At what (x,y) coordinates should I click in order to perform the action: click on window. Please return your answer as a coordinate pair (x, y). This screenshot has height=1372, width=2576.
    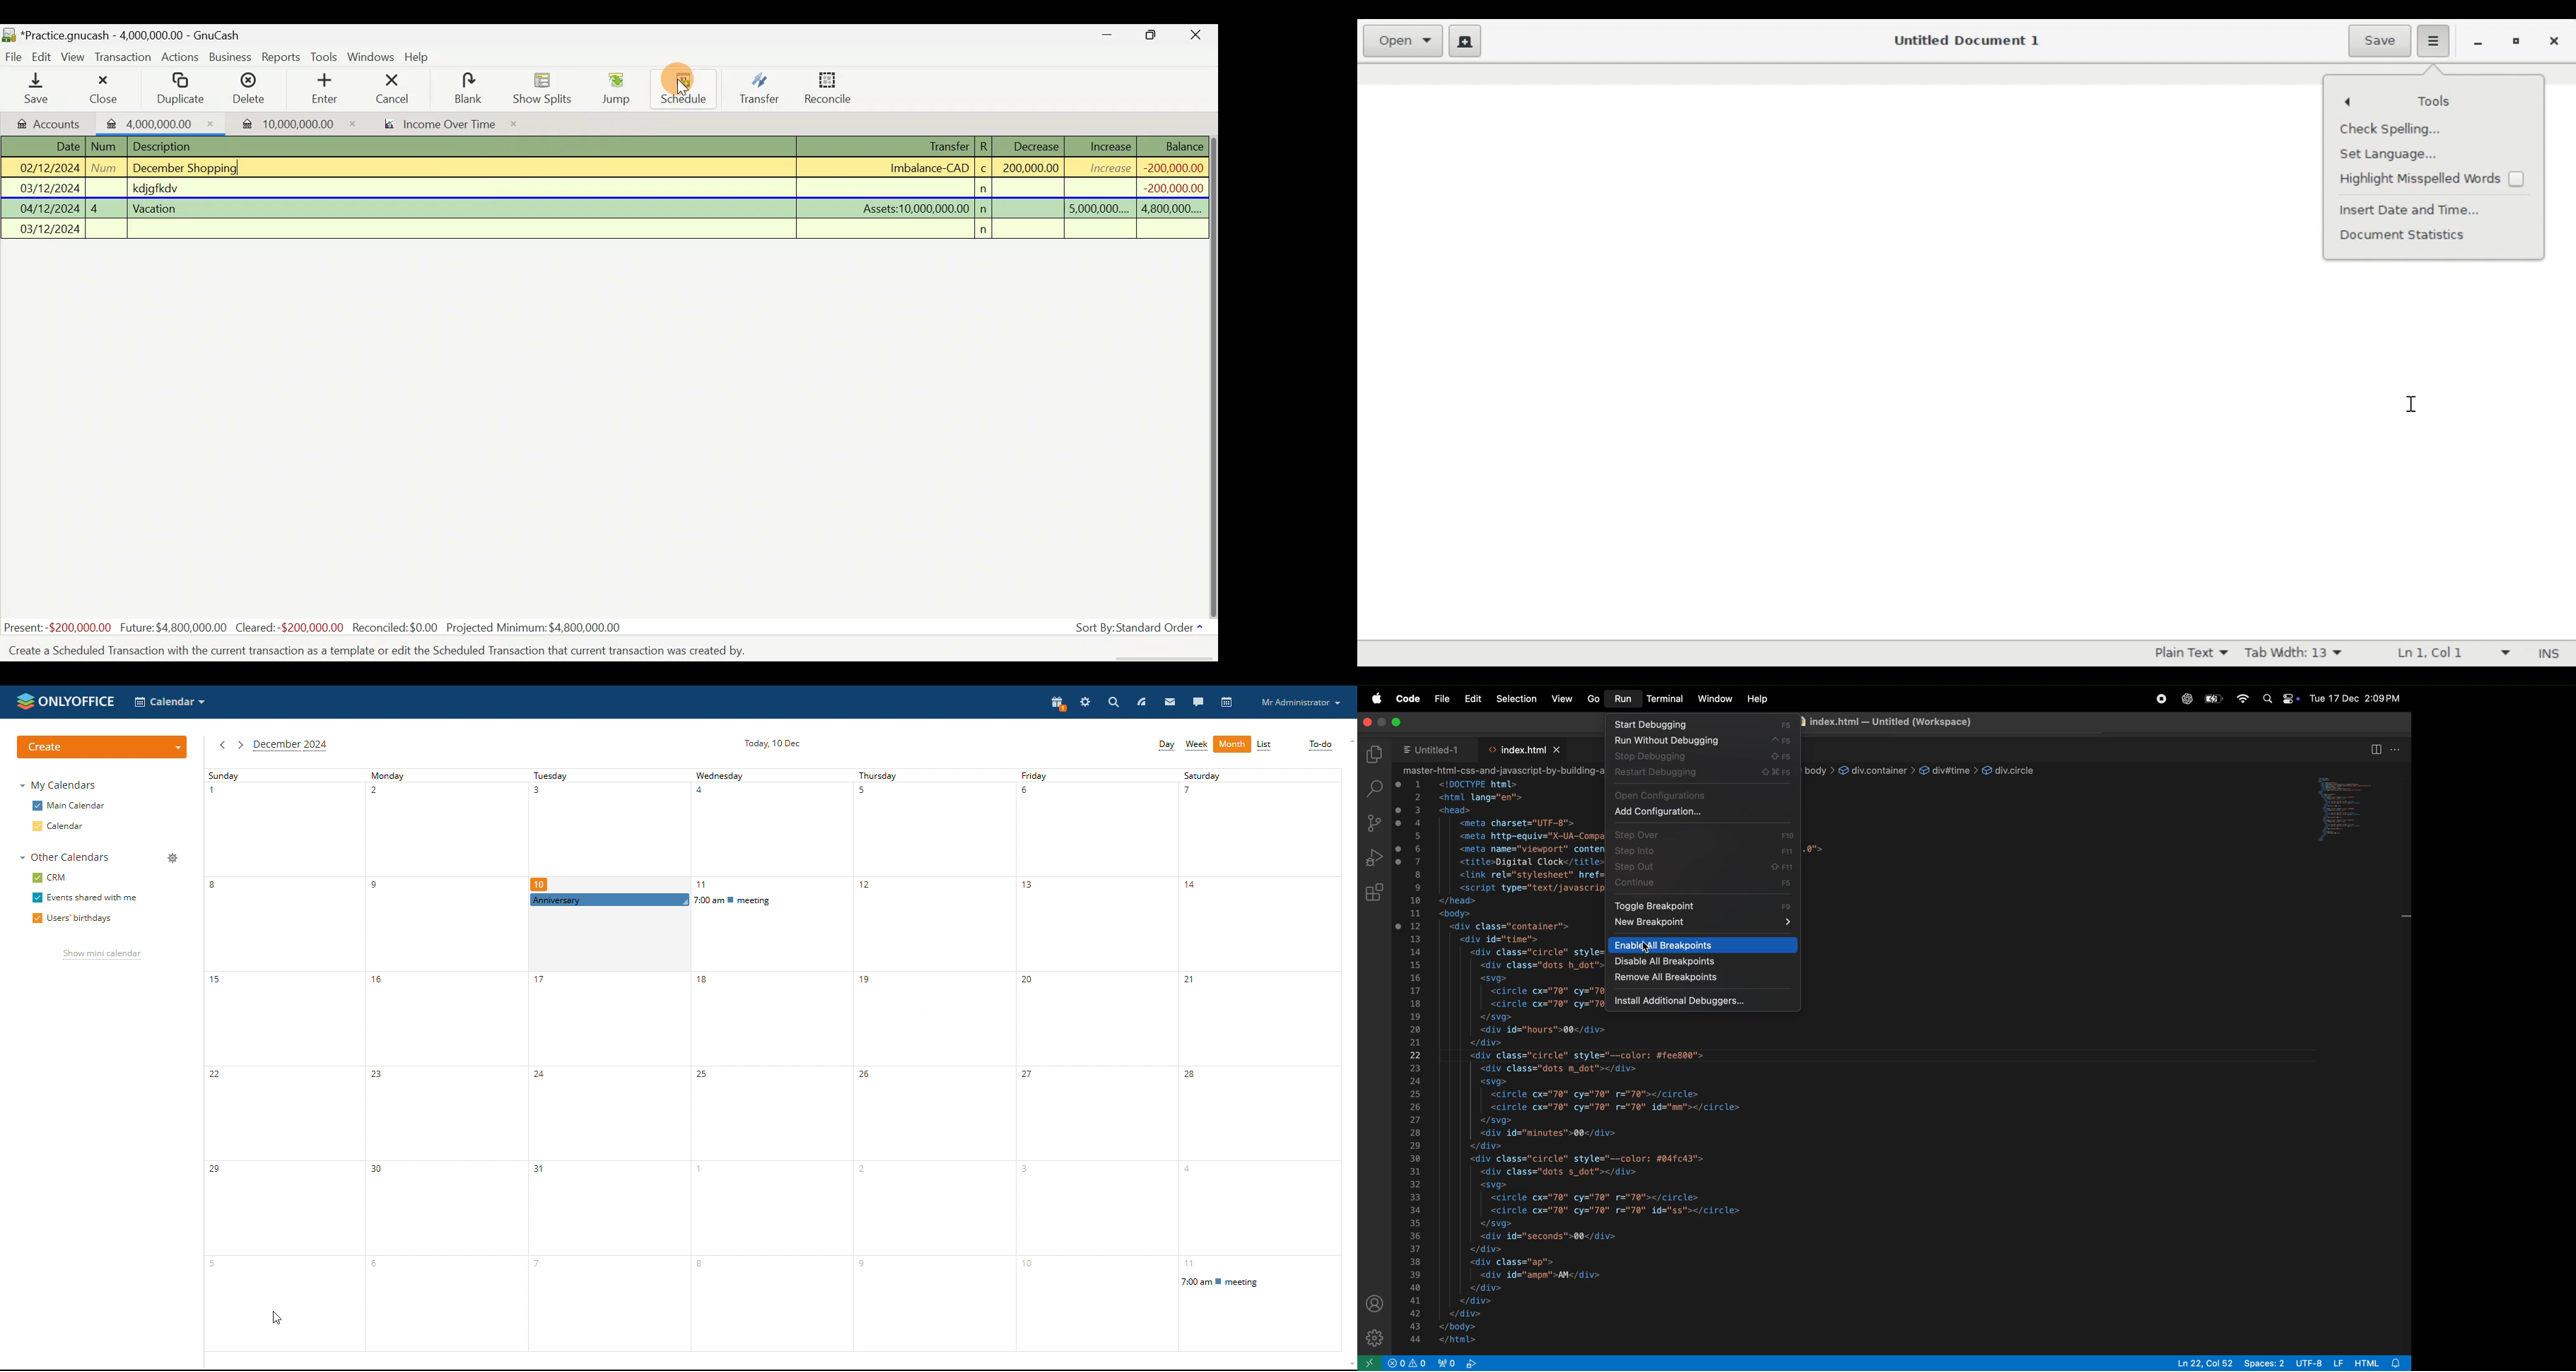
    Looking at the image, I should click on (1715, 699).